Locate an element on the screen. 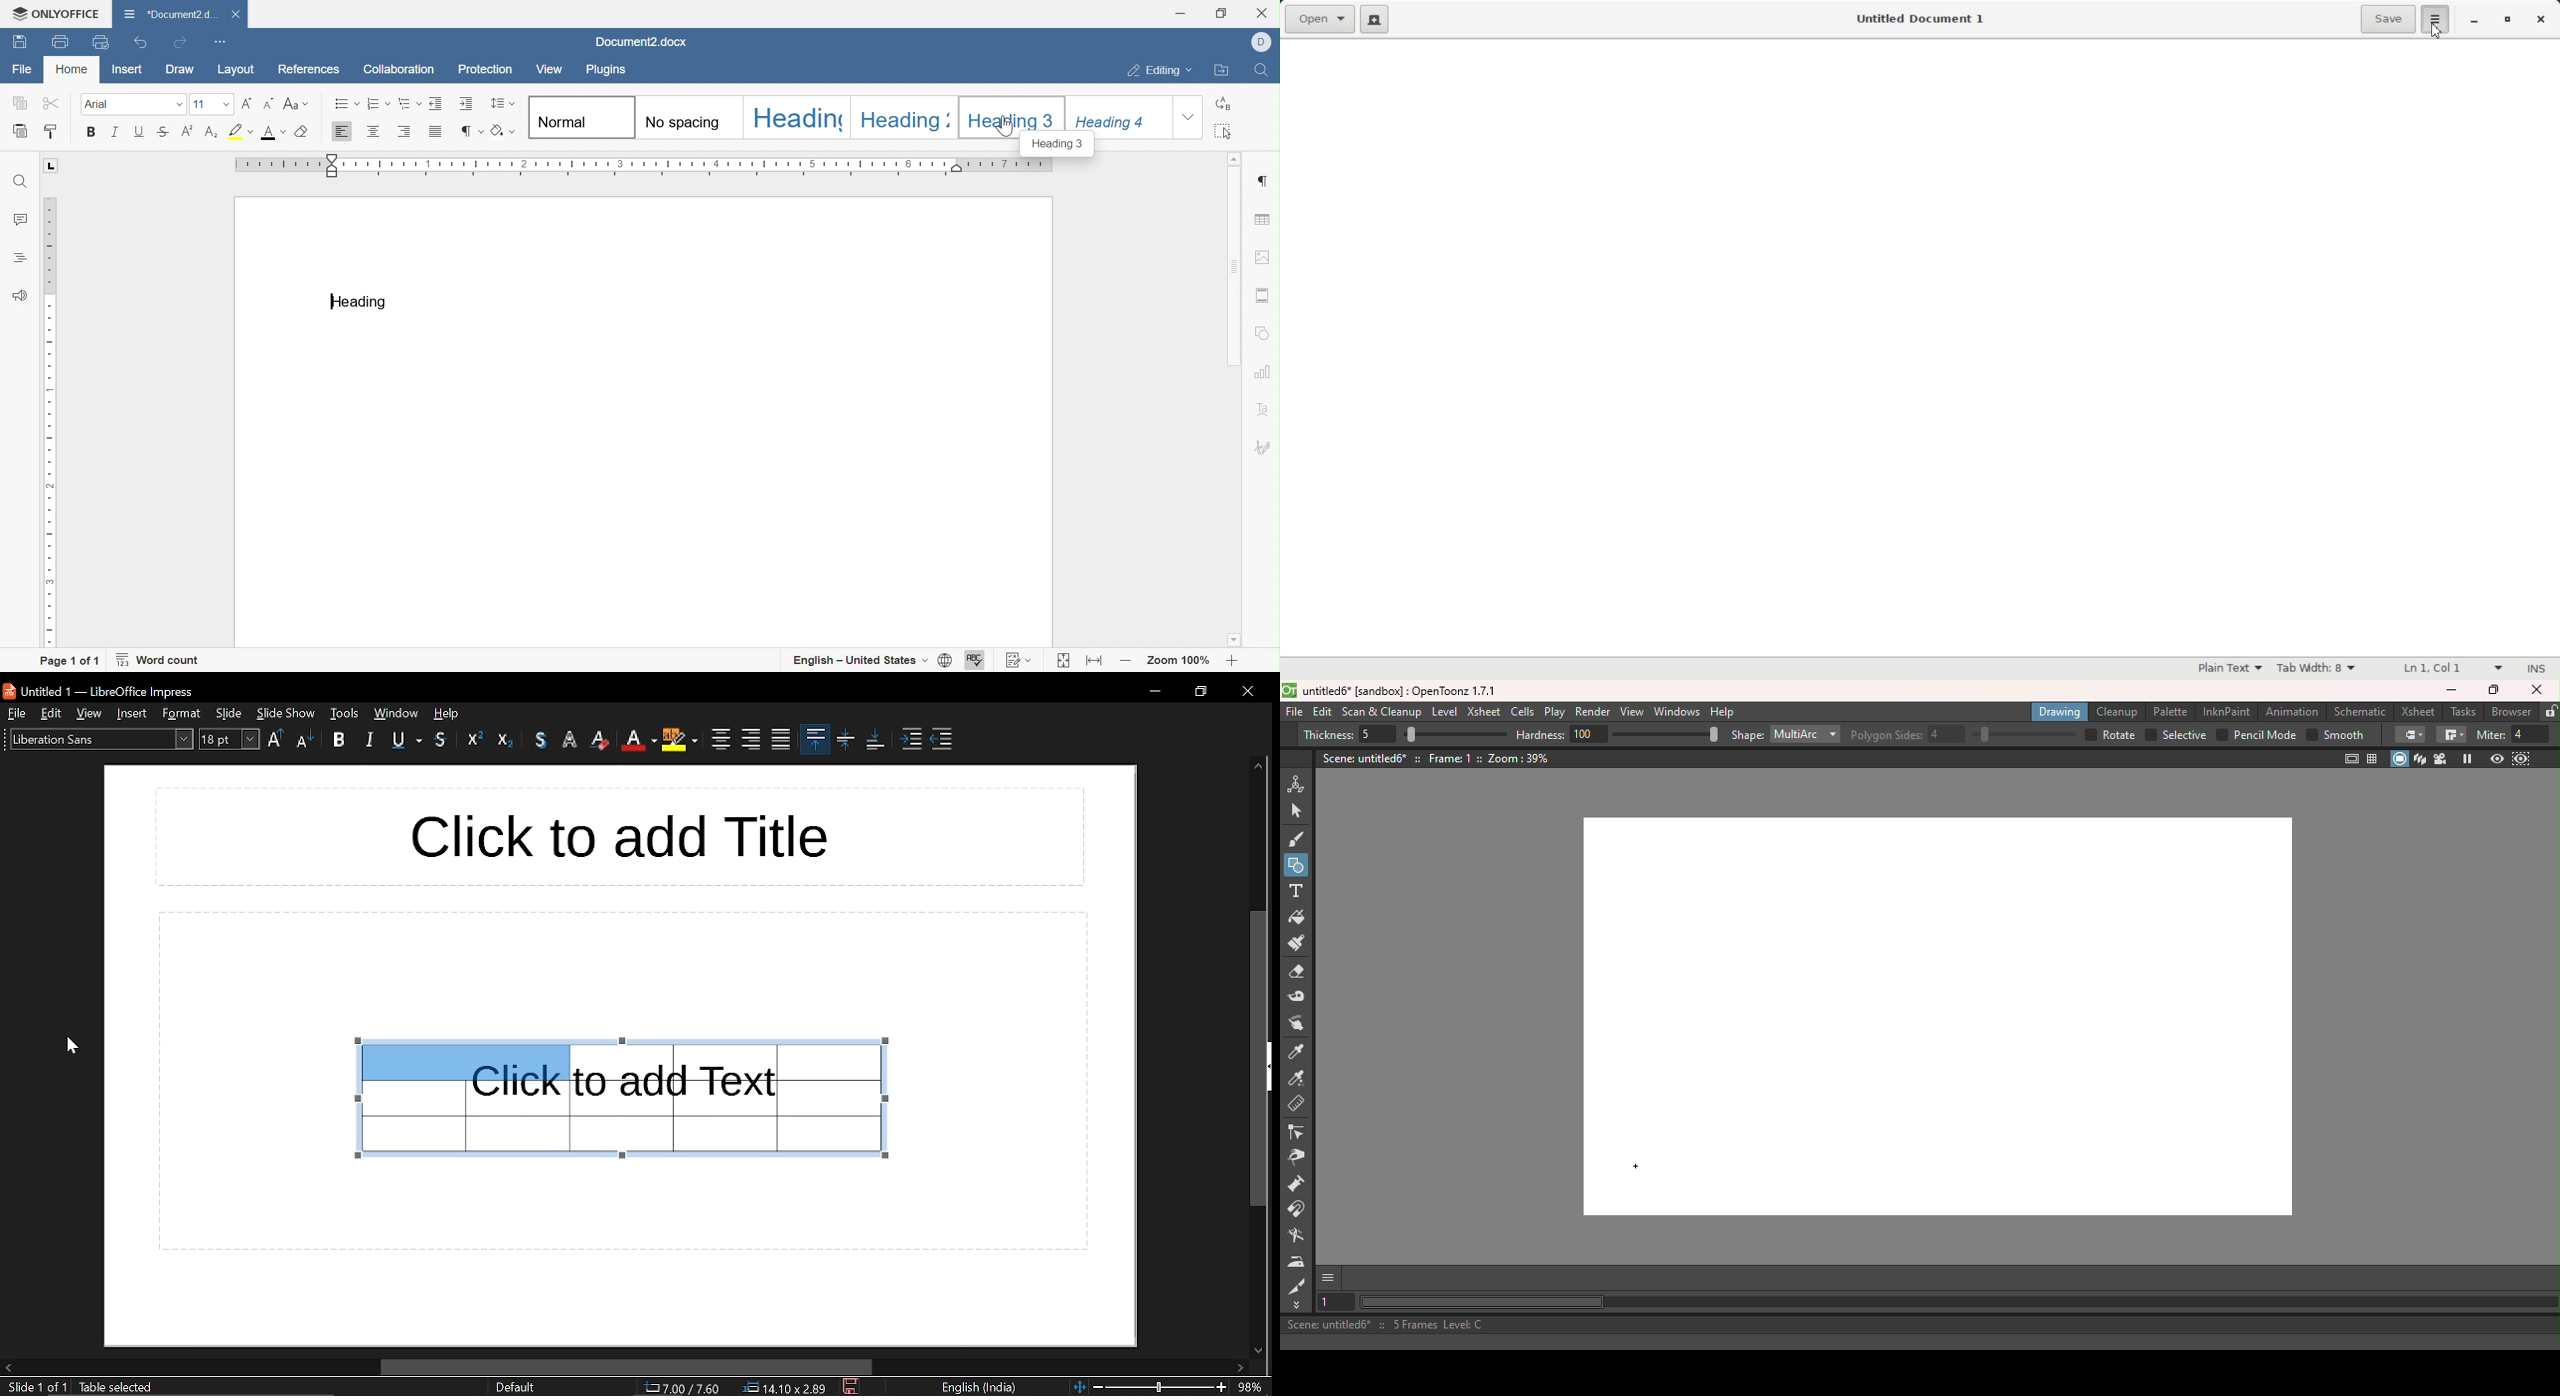 The height and width of the screenshot is (1400, 2576). Save is located at coordinates (17, 43).